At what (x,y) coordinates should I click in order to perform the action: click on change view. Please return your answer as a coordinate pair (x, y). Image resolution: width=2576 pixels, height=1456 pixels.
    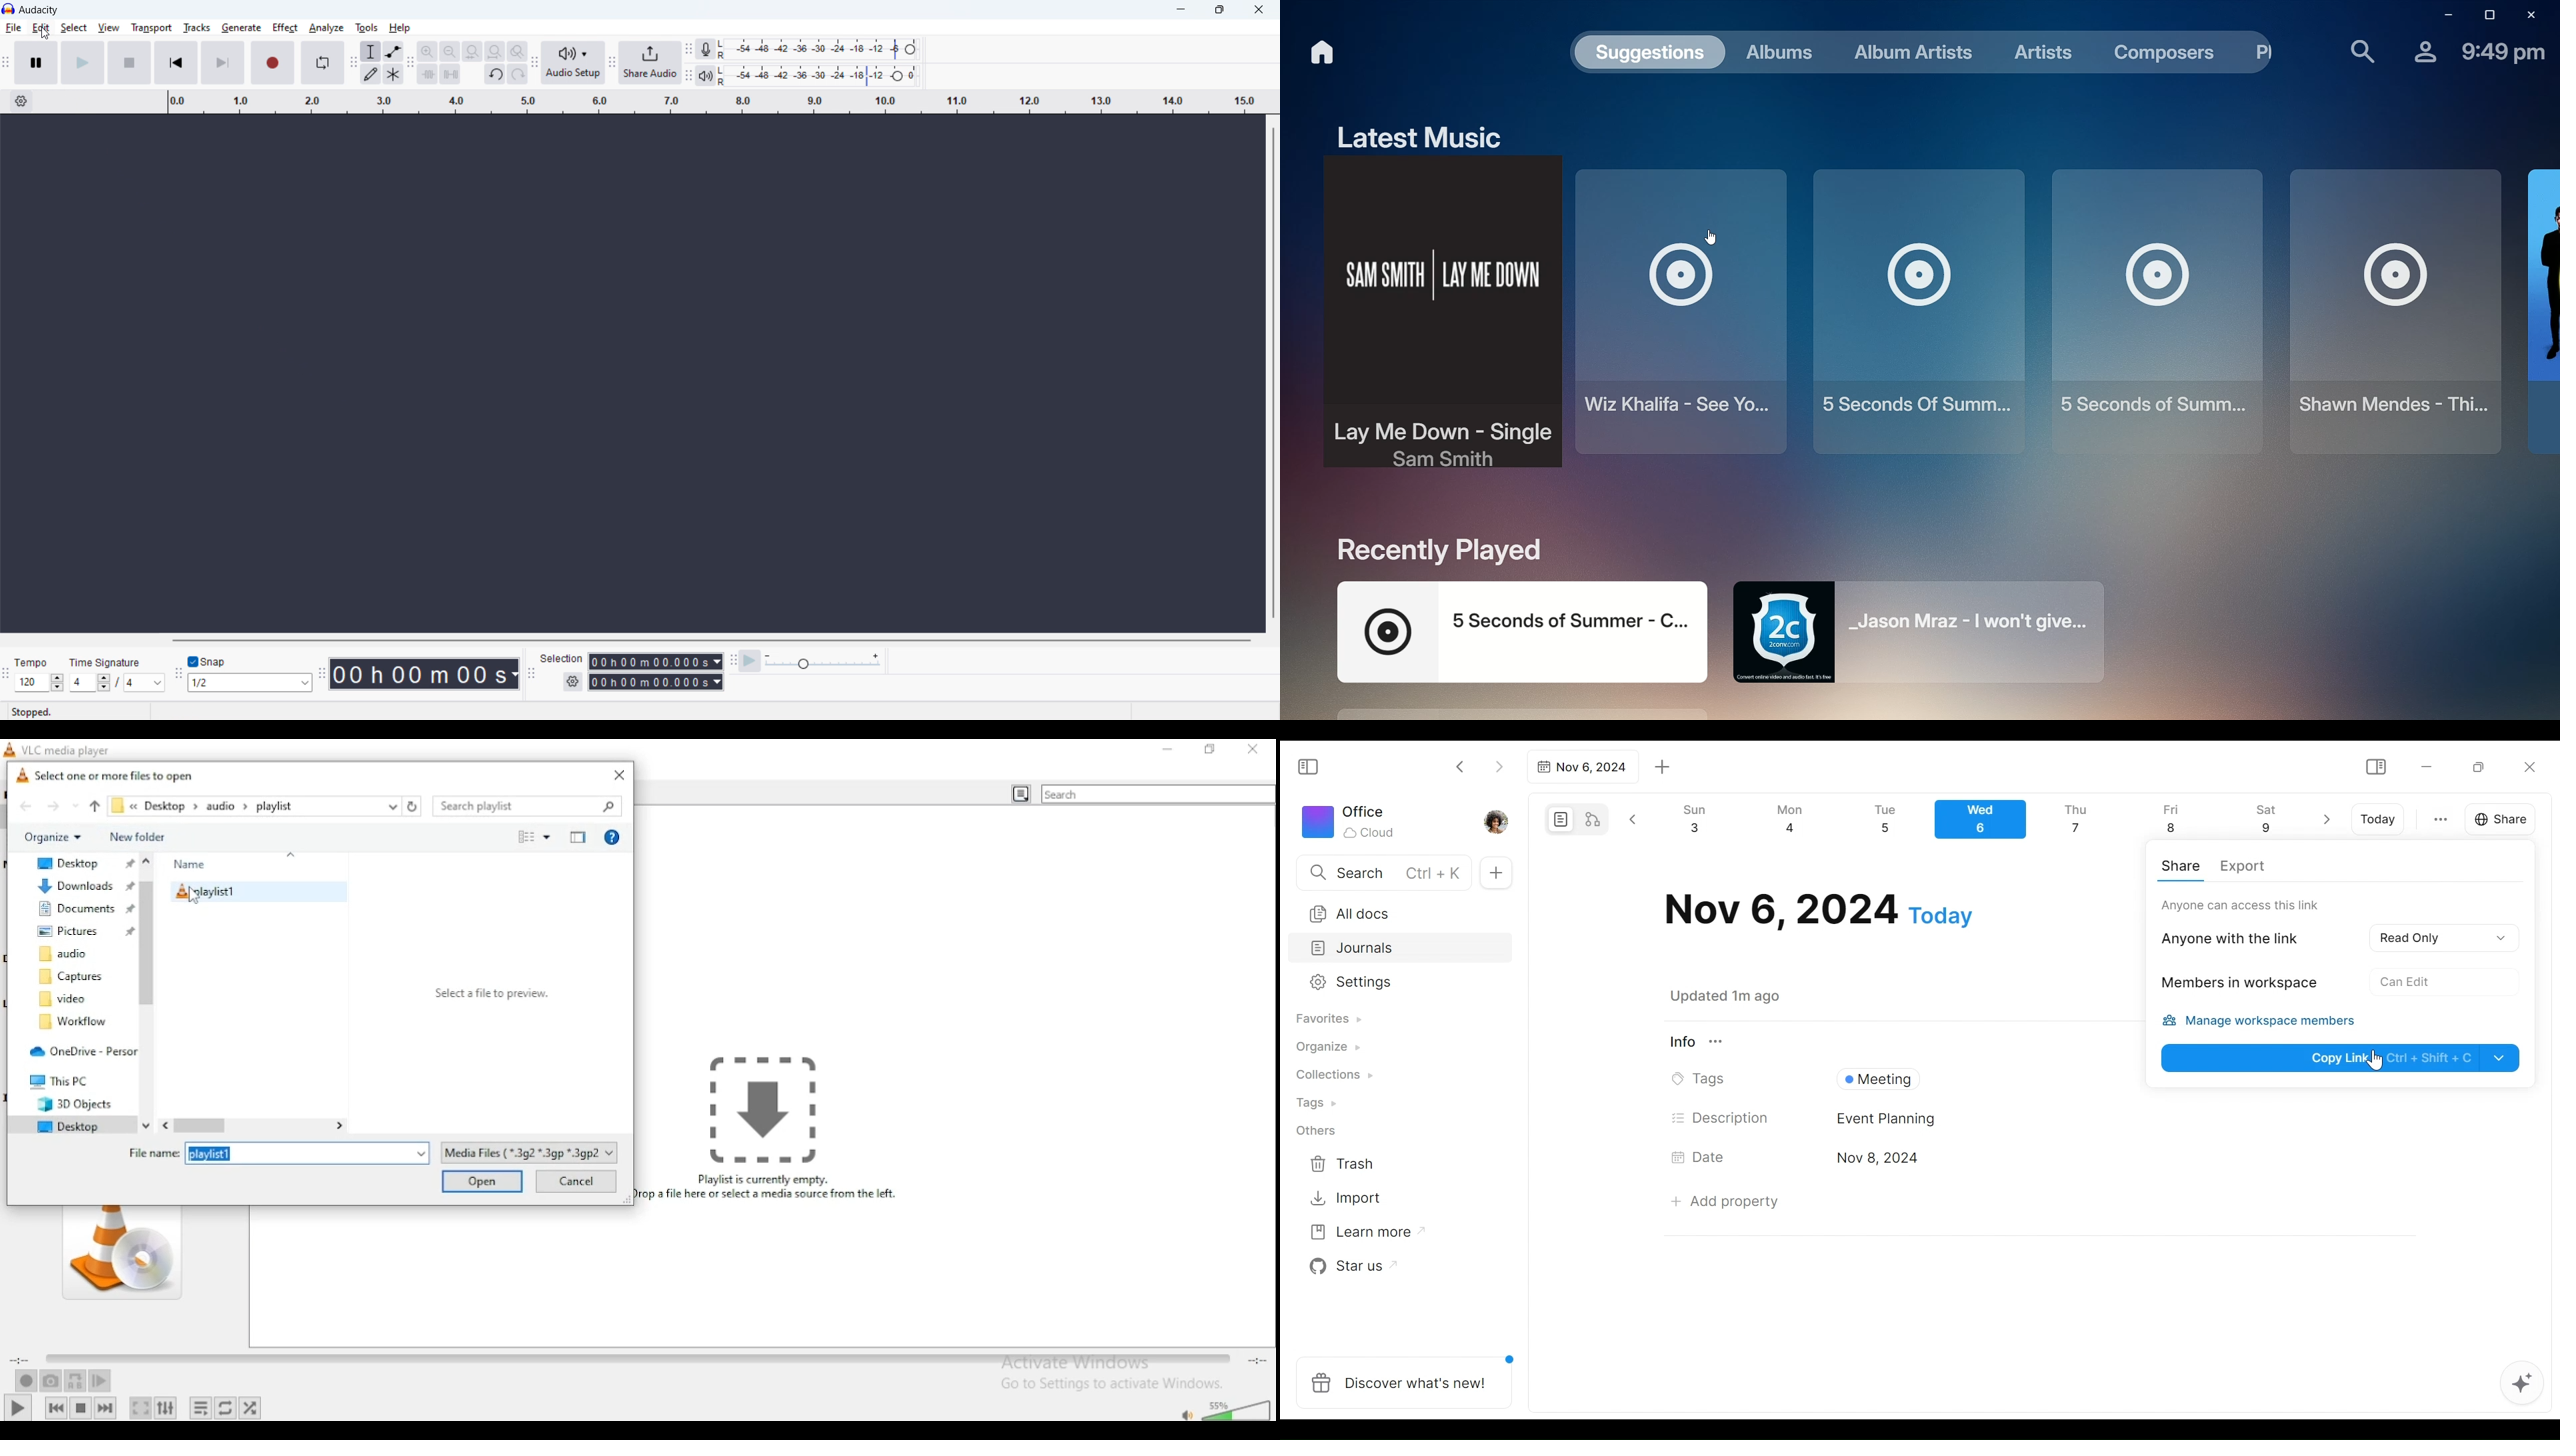
    Looking at the image, I should click on (539, 837).